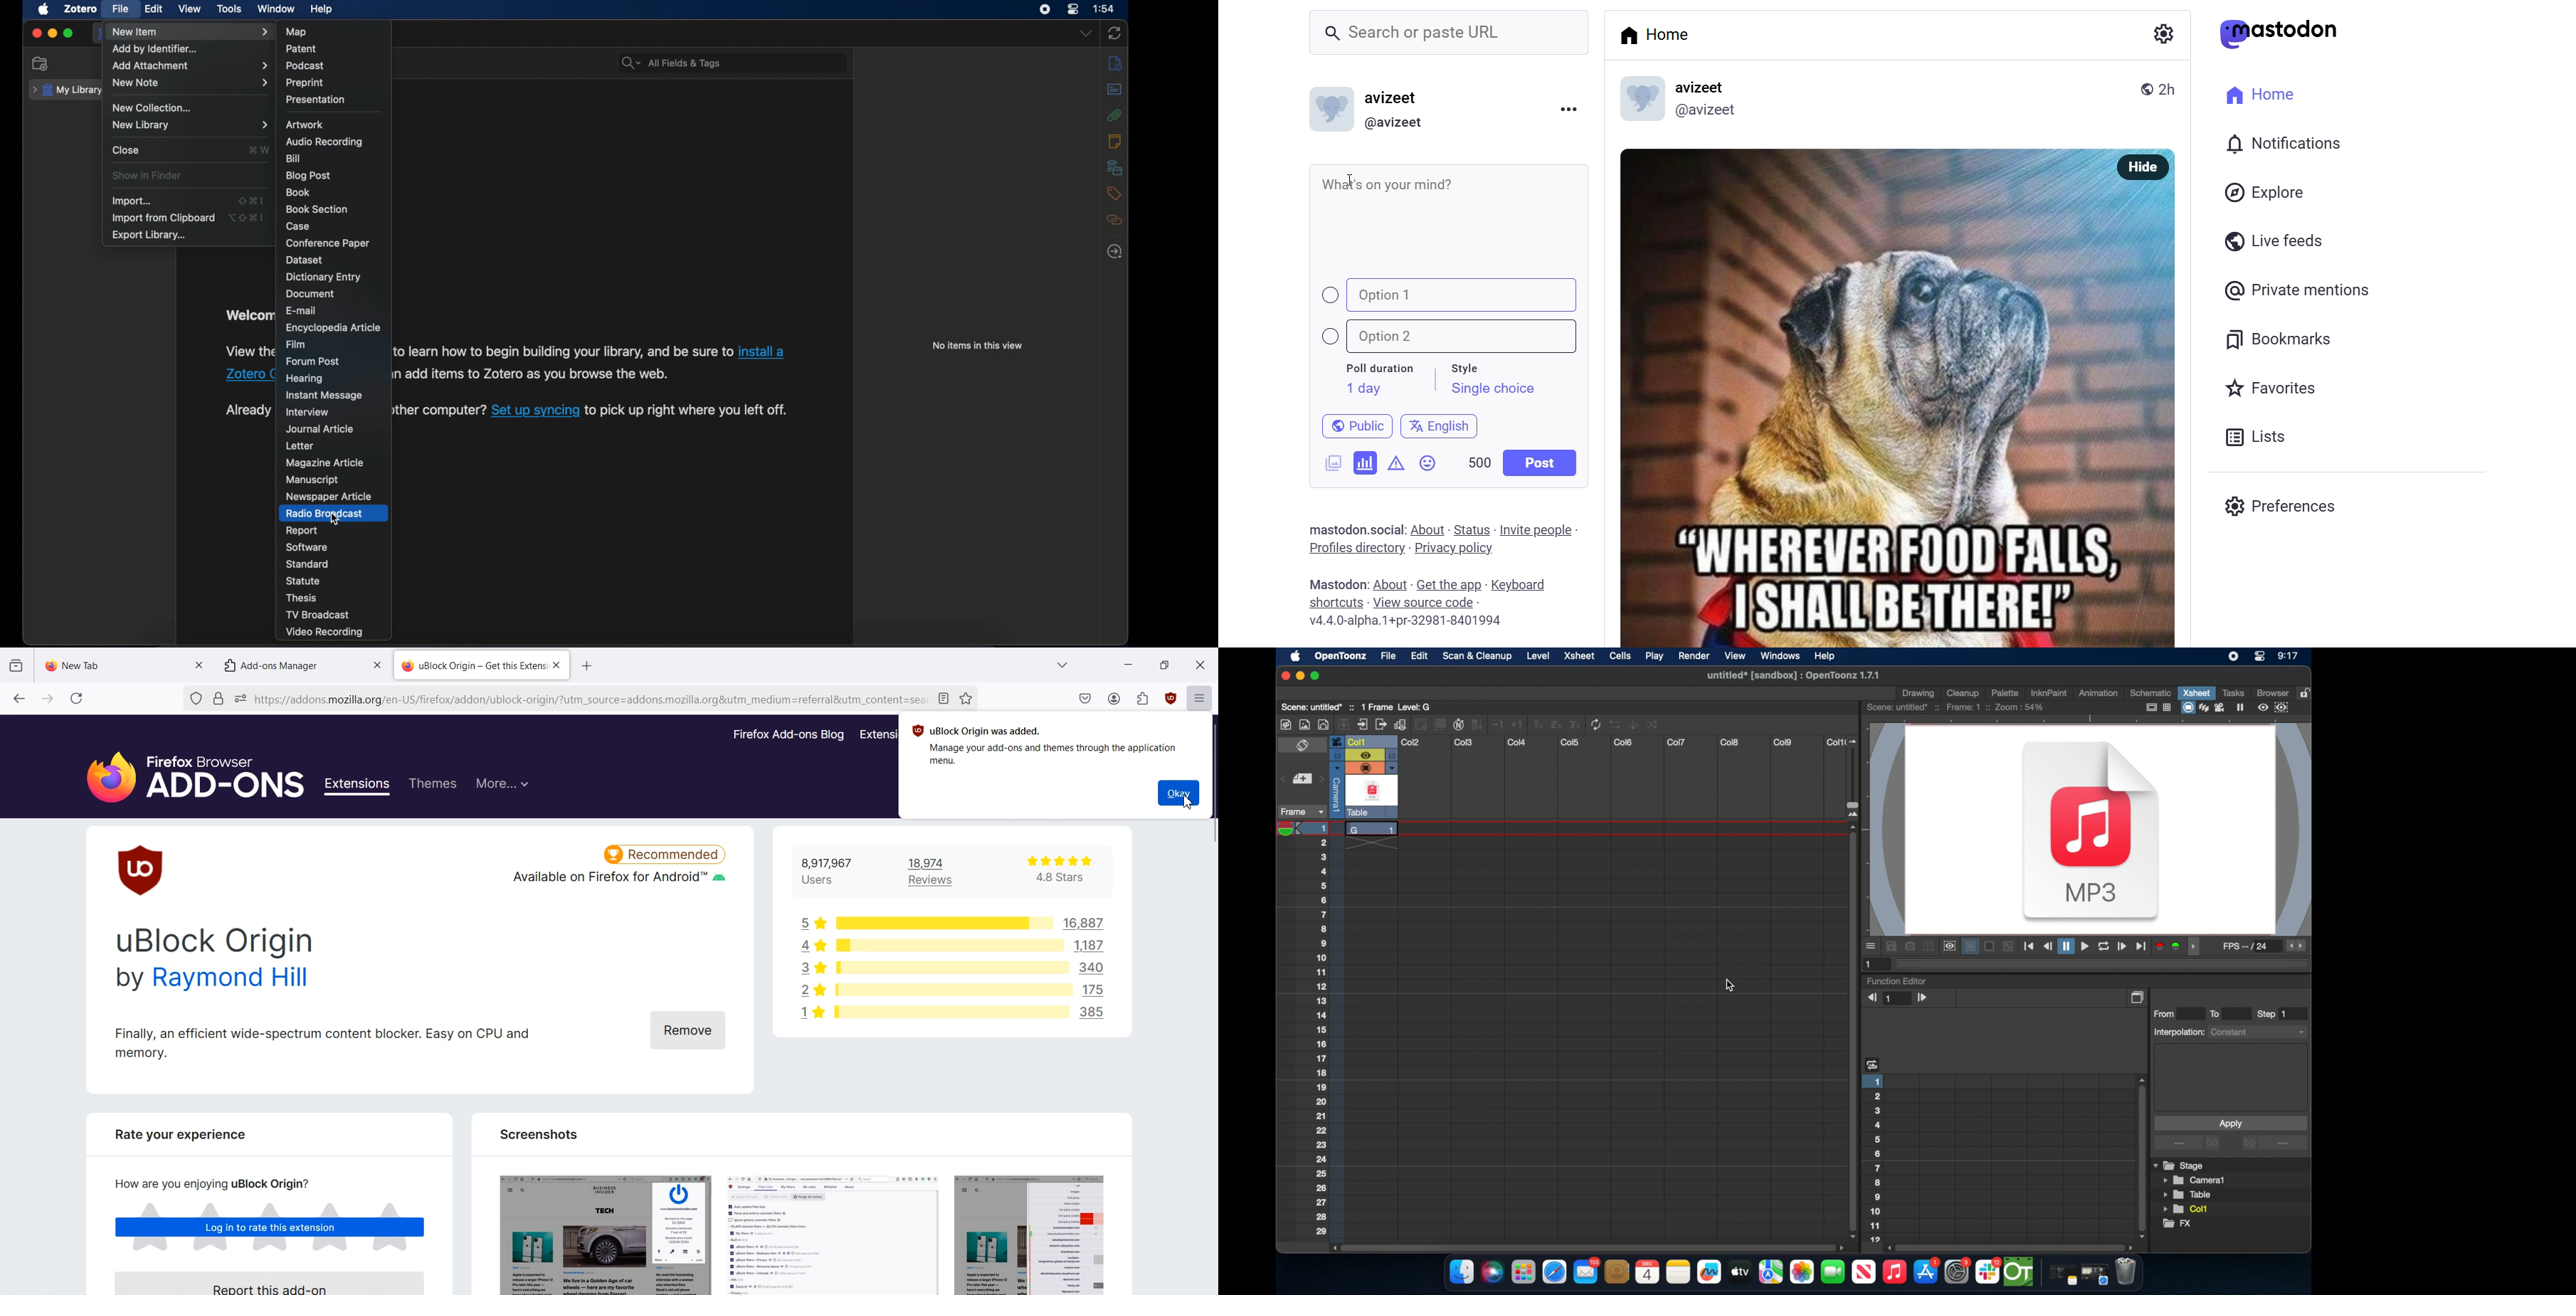 The height and width of the screenshot is (1316, 2576). Describe the element at coordinates (557, 666) in the screenshot. I see `Close Tab` at that location.